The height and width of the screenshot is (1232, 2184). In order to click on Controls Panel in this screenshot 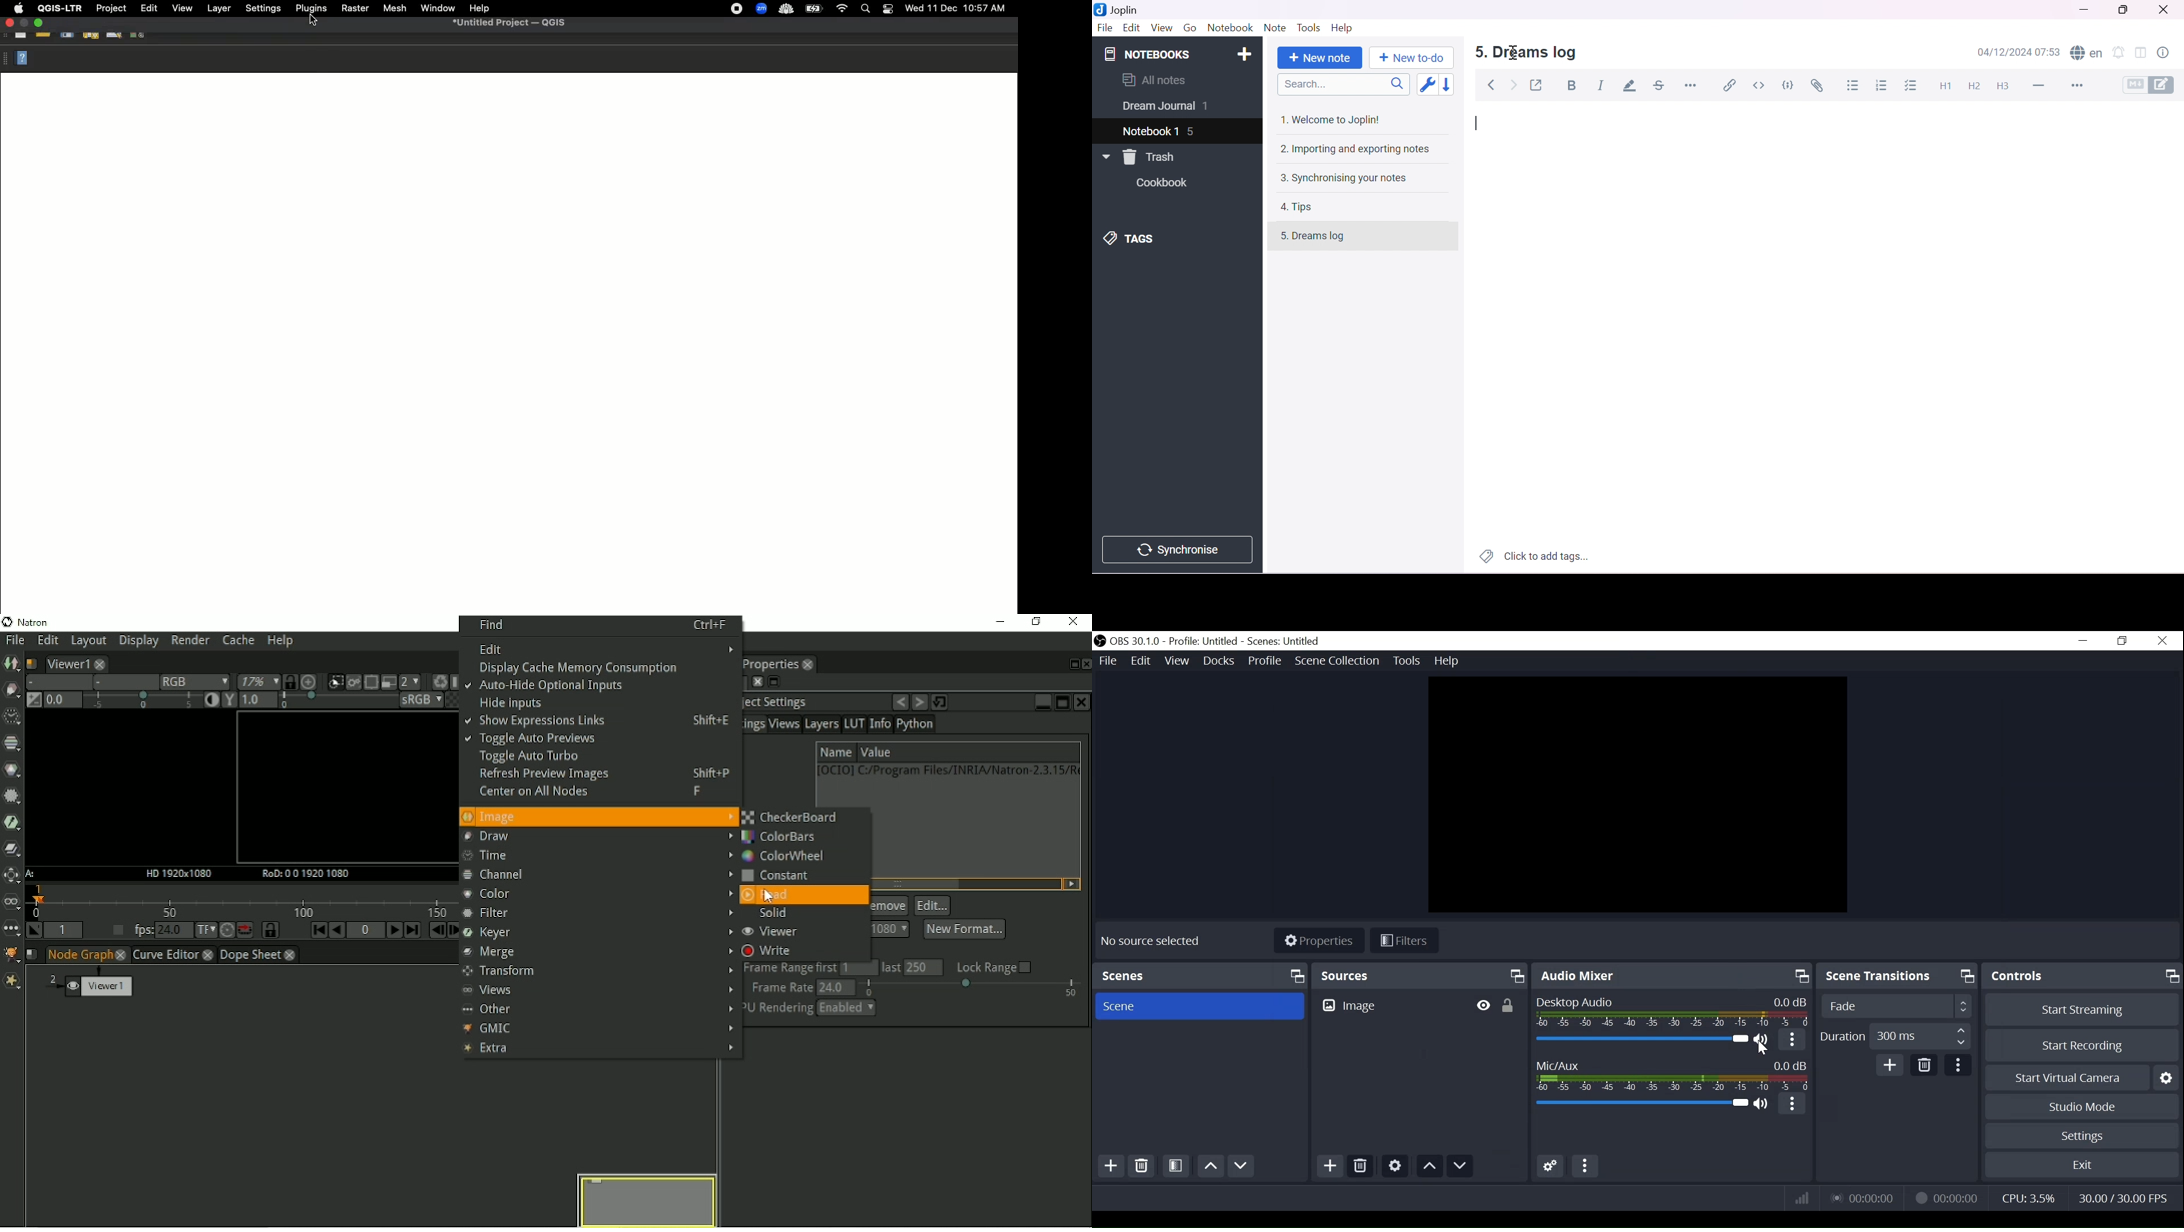, I will do `click(2083, 976)`.